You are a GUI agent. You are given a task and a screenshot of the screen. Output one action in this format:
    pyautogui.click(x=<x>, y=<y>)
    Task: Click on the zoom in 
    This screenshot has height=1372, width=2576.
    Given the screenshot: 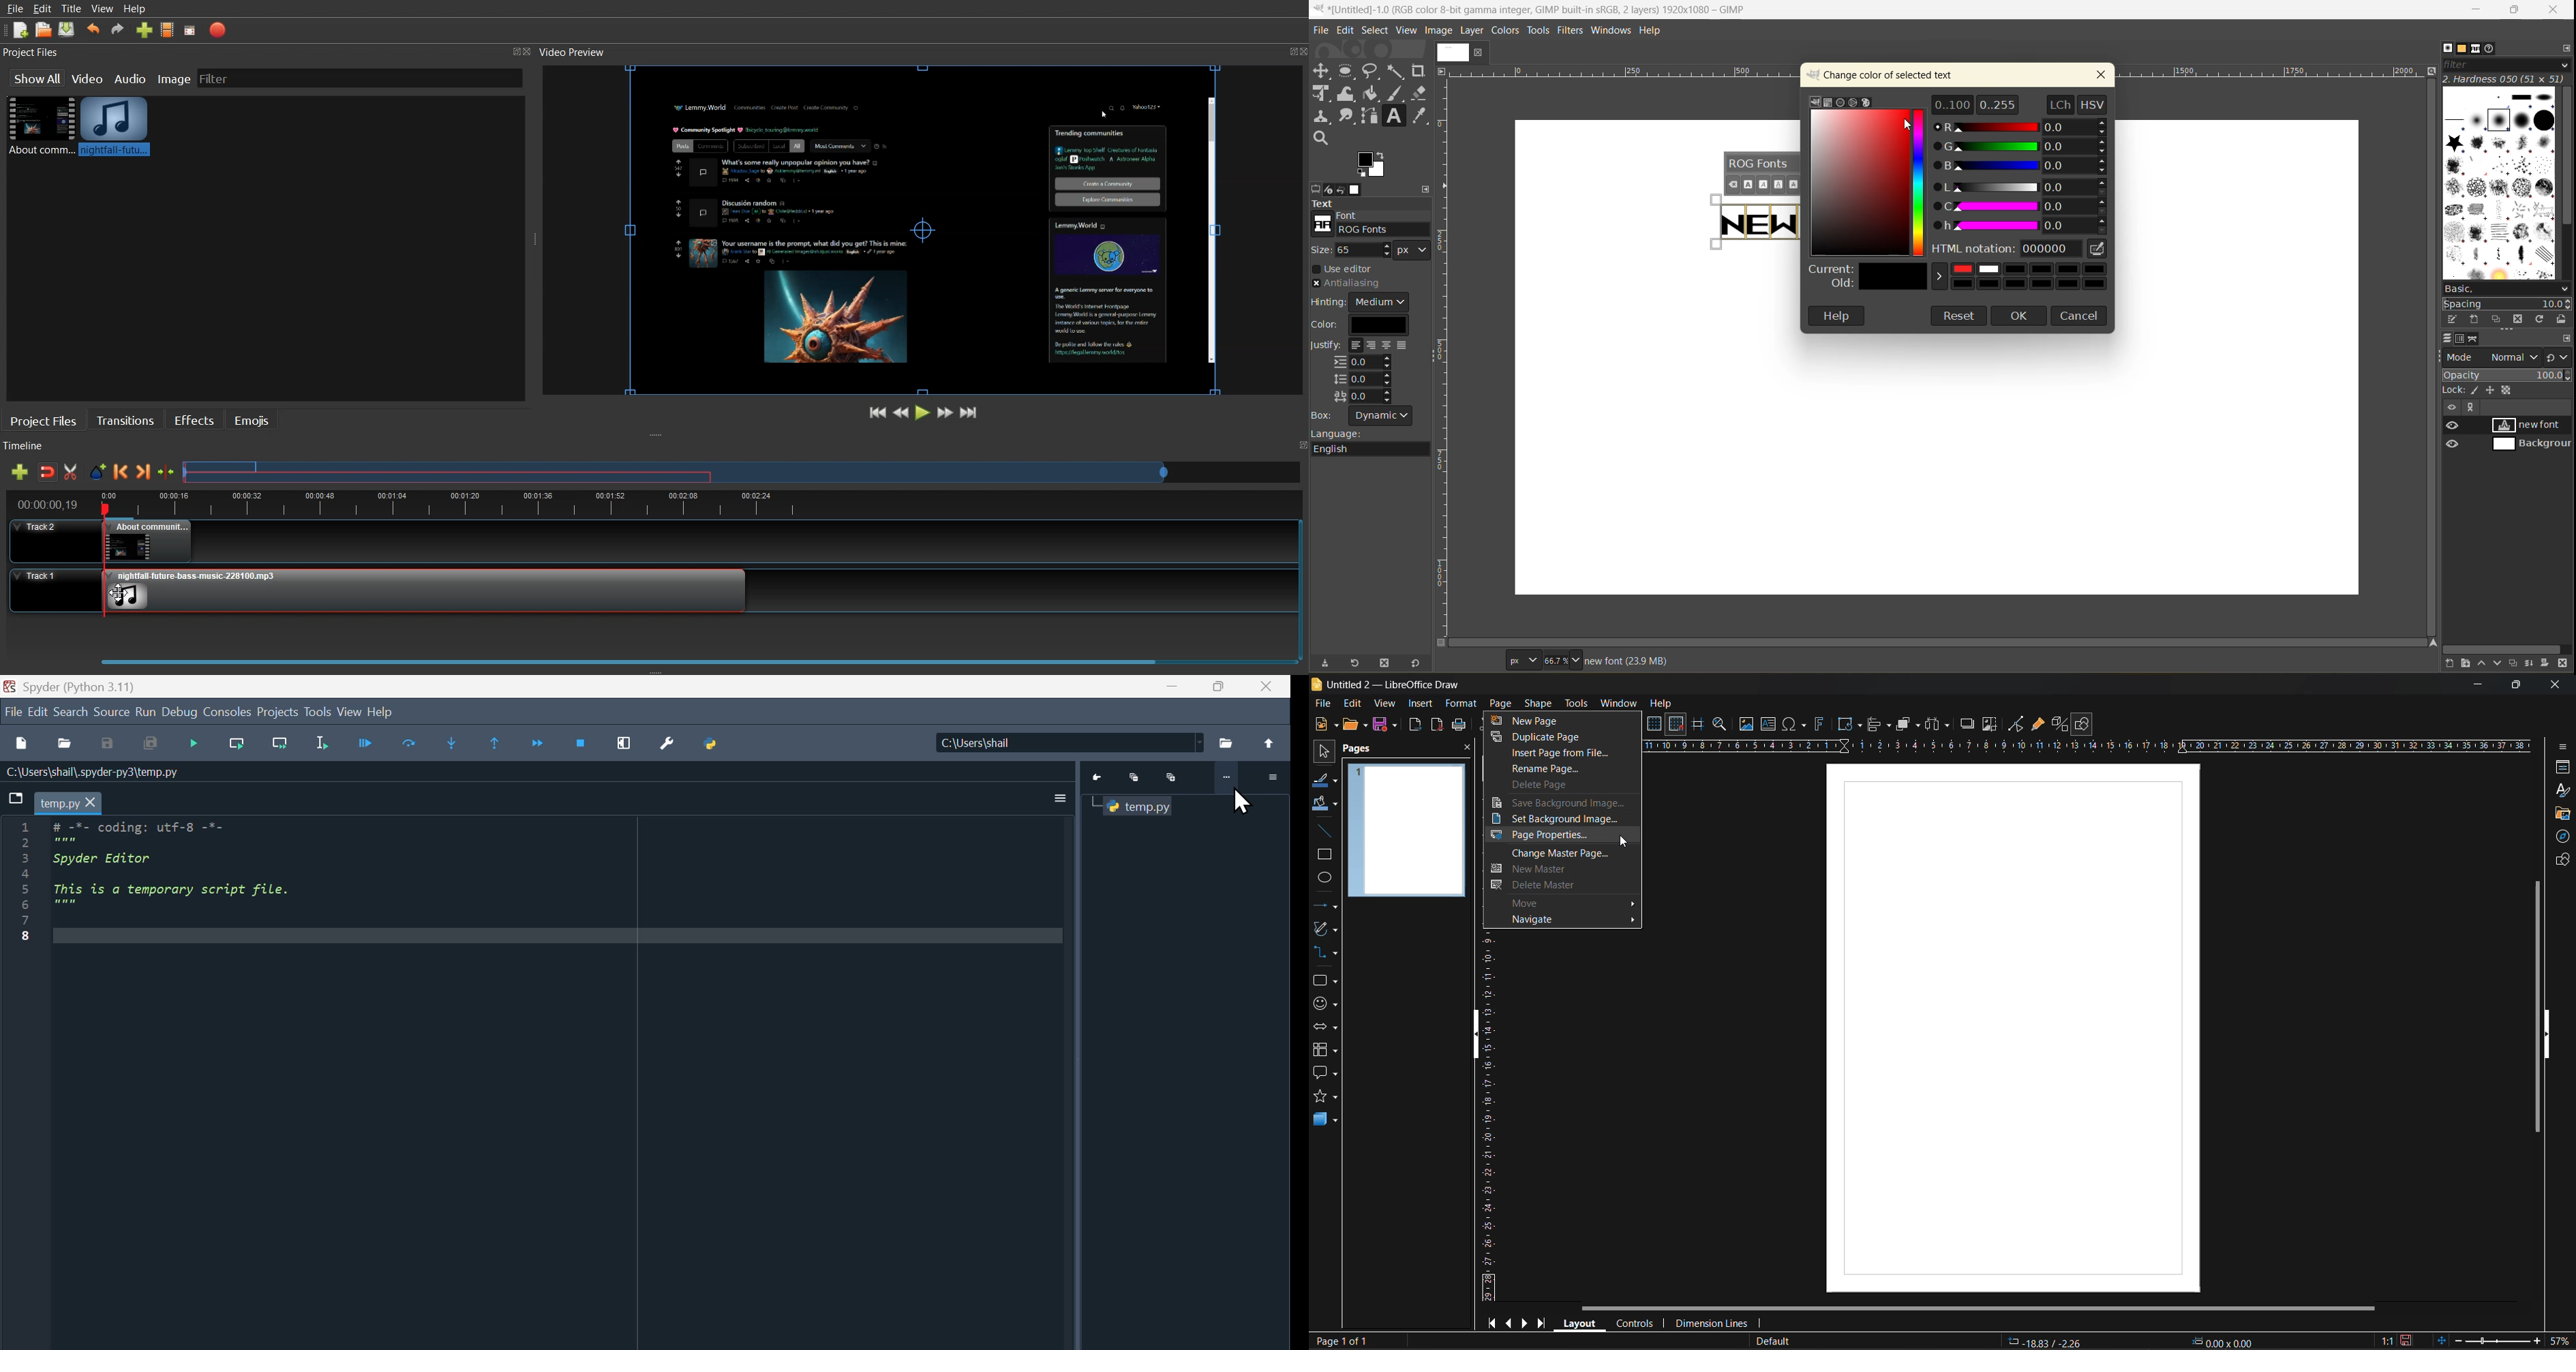 What is the action you would take?
    pyautogui.click(x=2533, y=1342)
    